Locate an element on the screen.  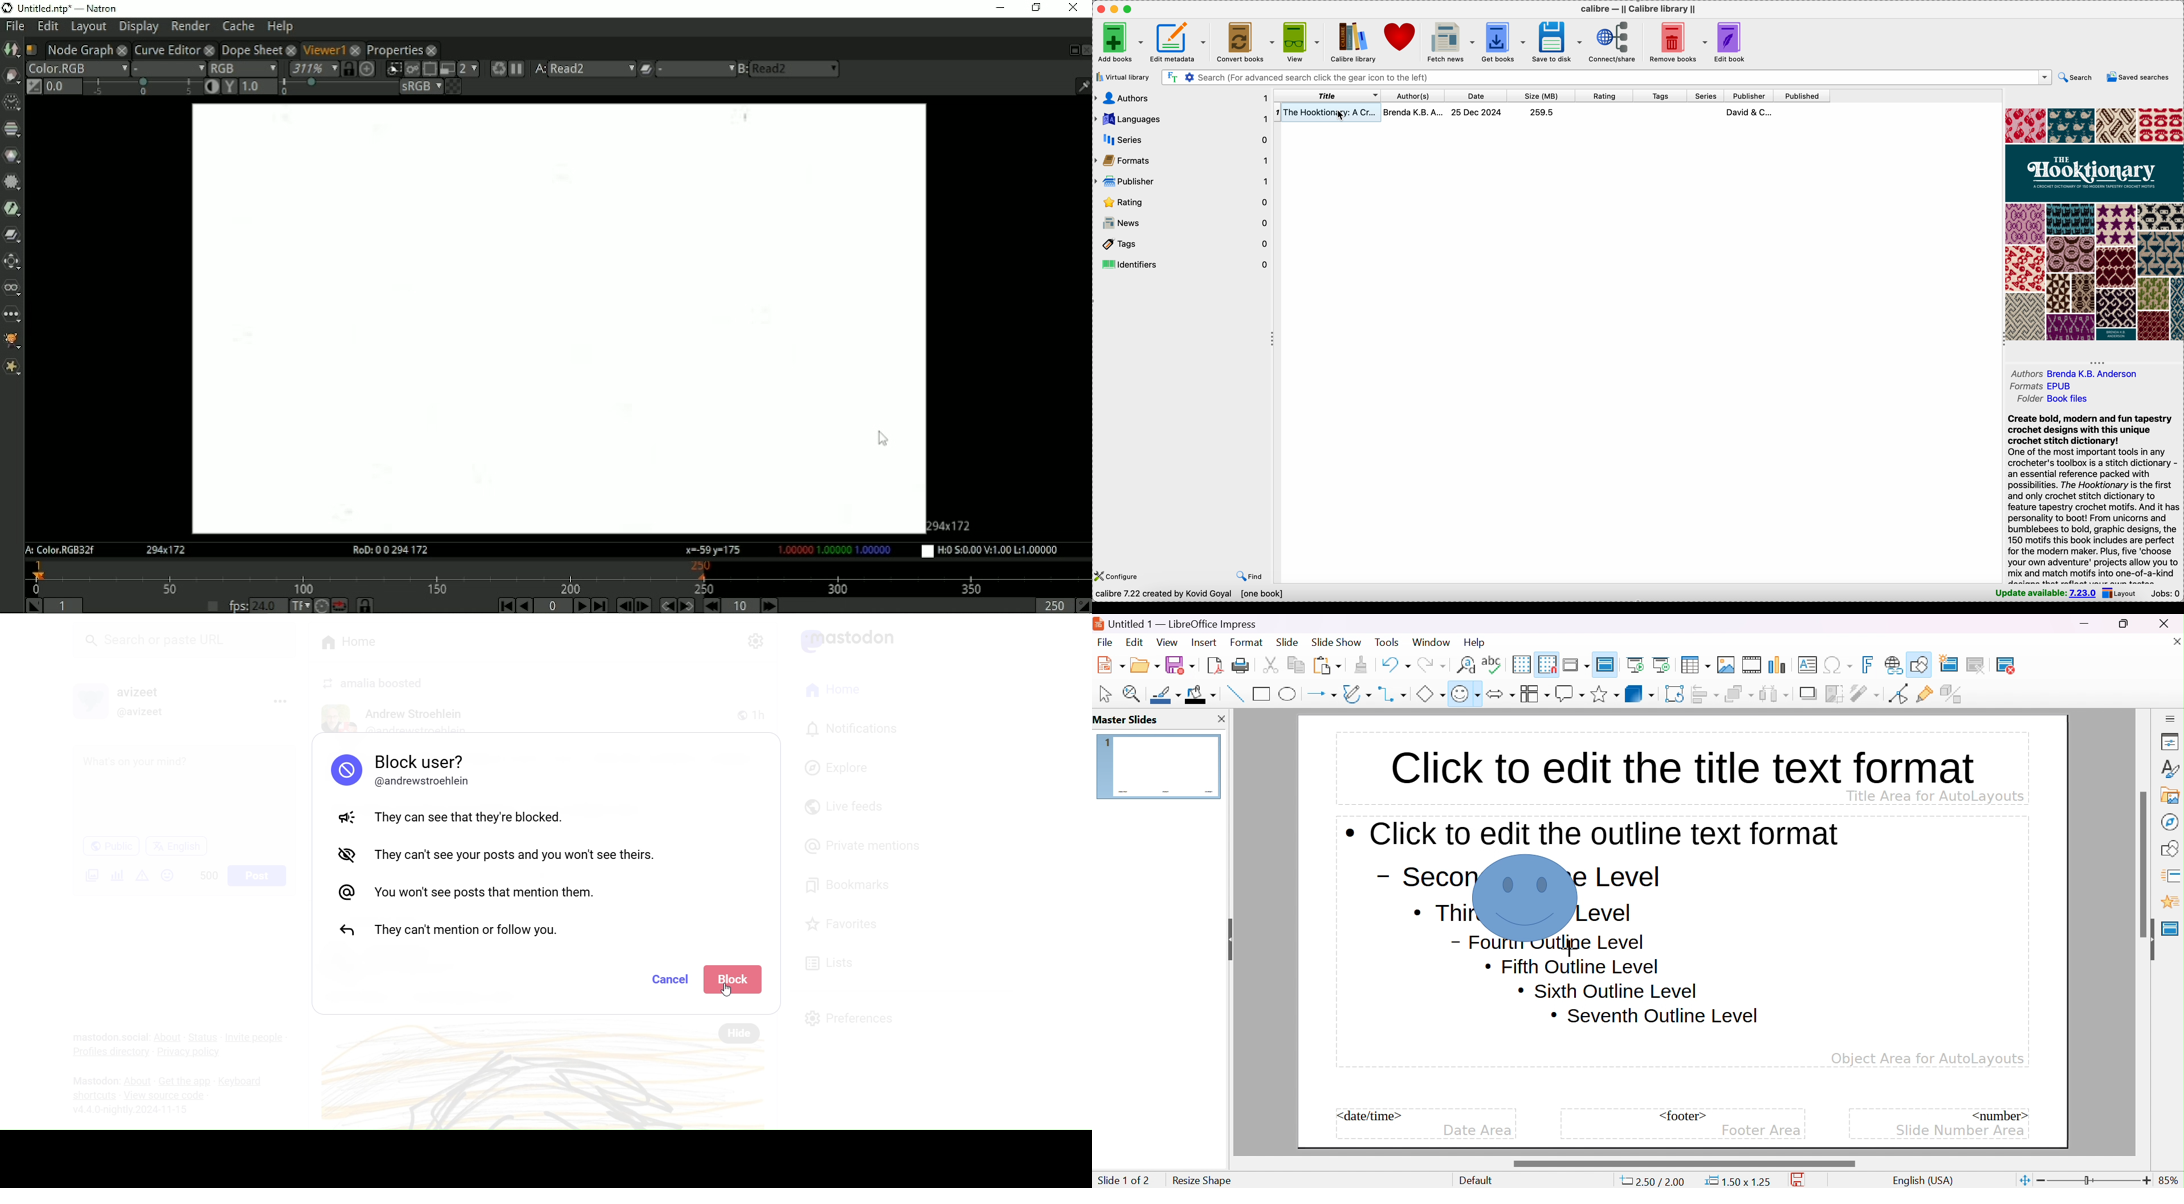
title is located at coordinates (1326, 95).